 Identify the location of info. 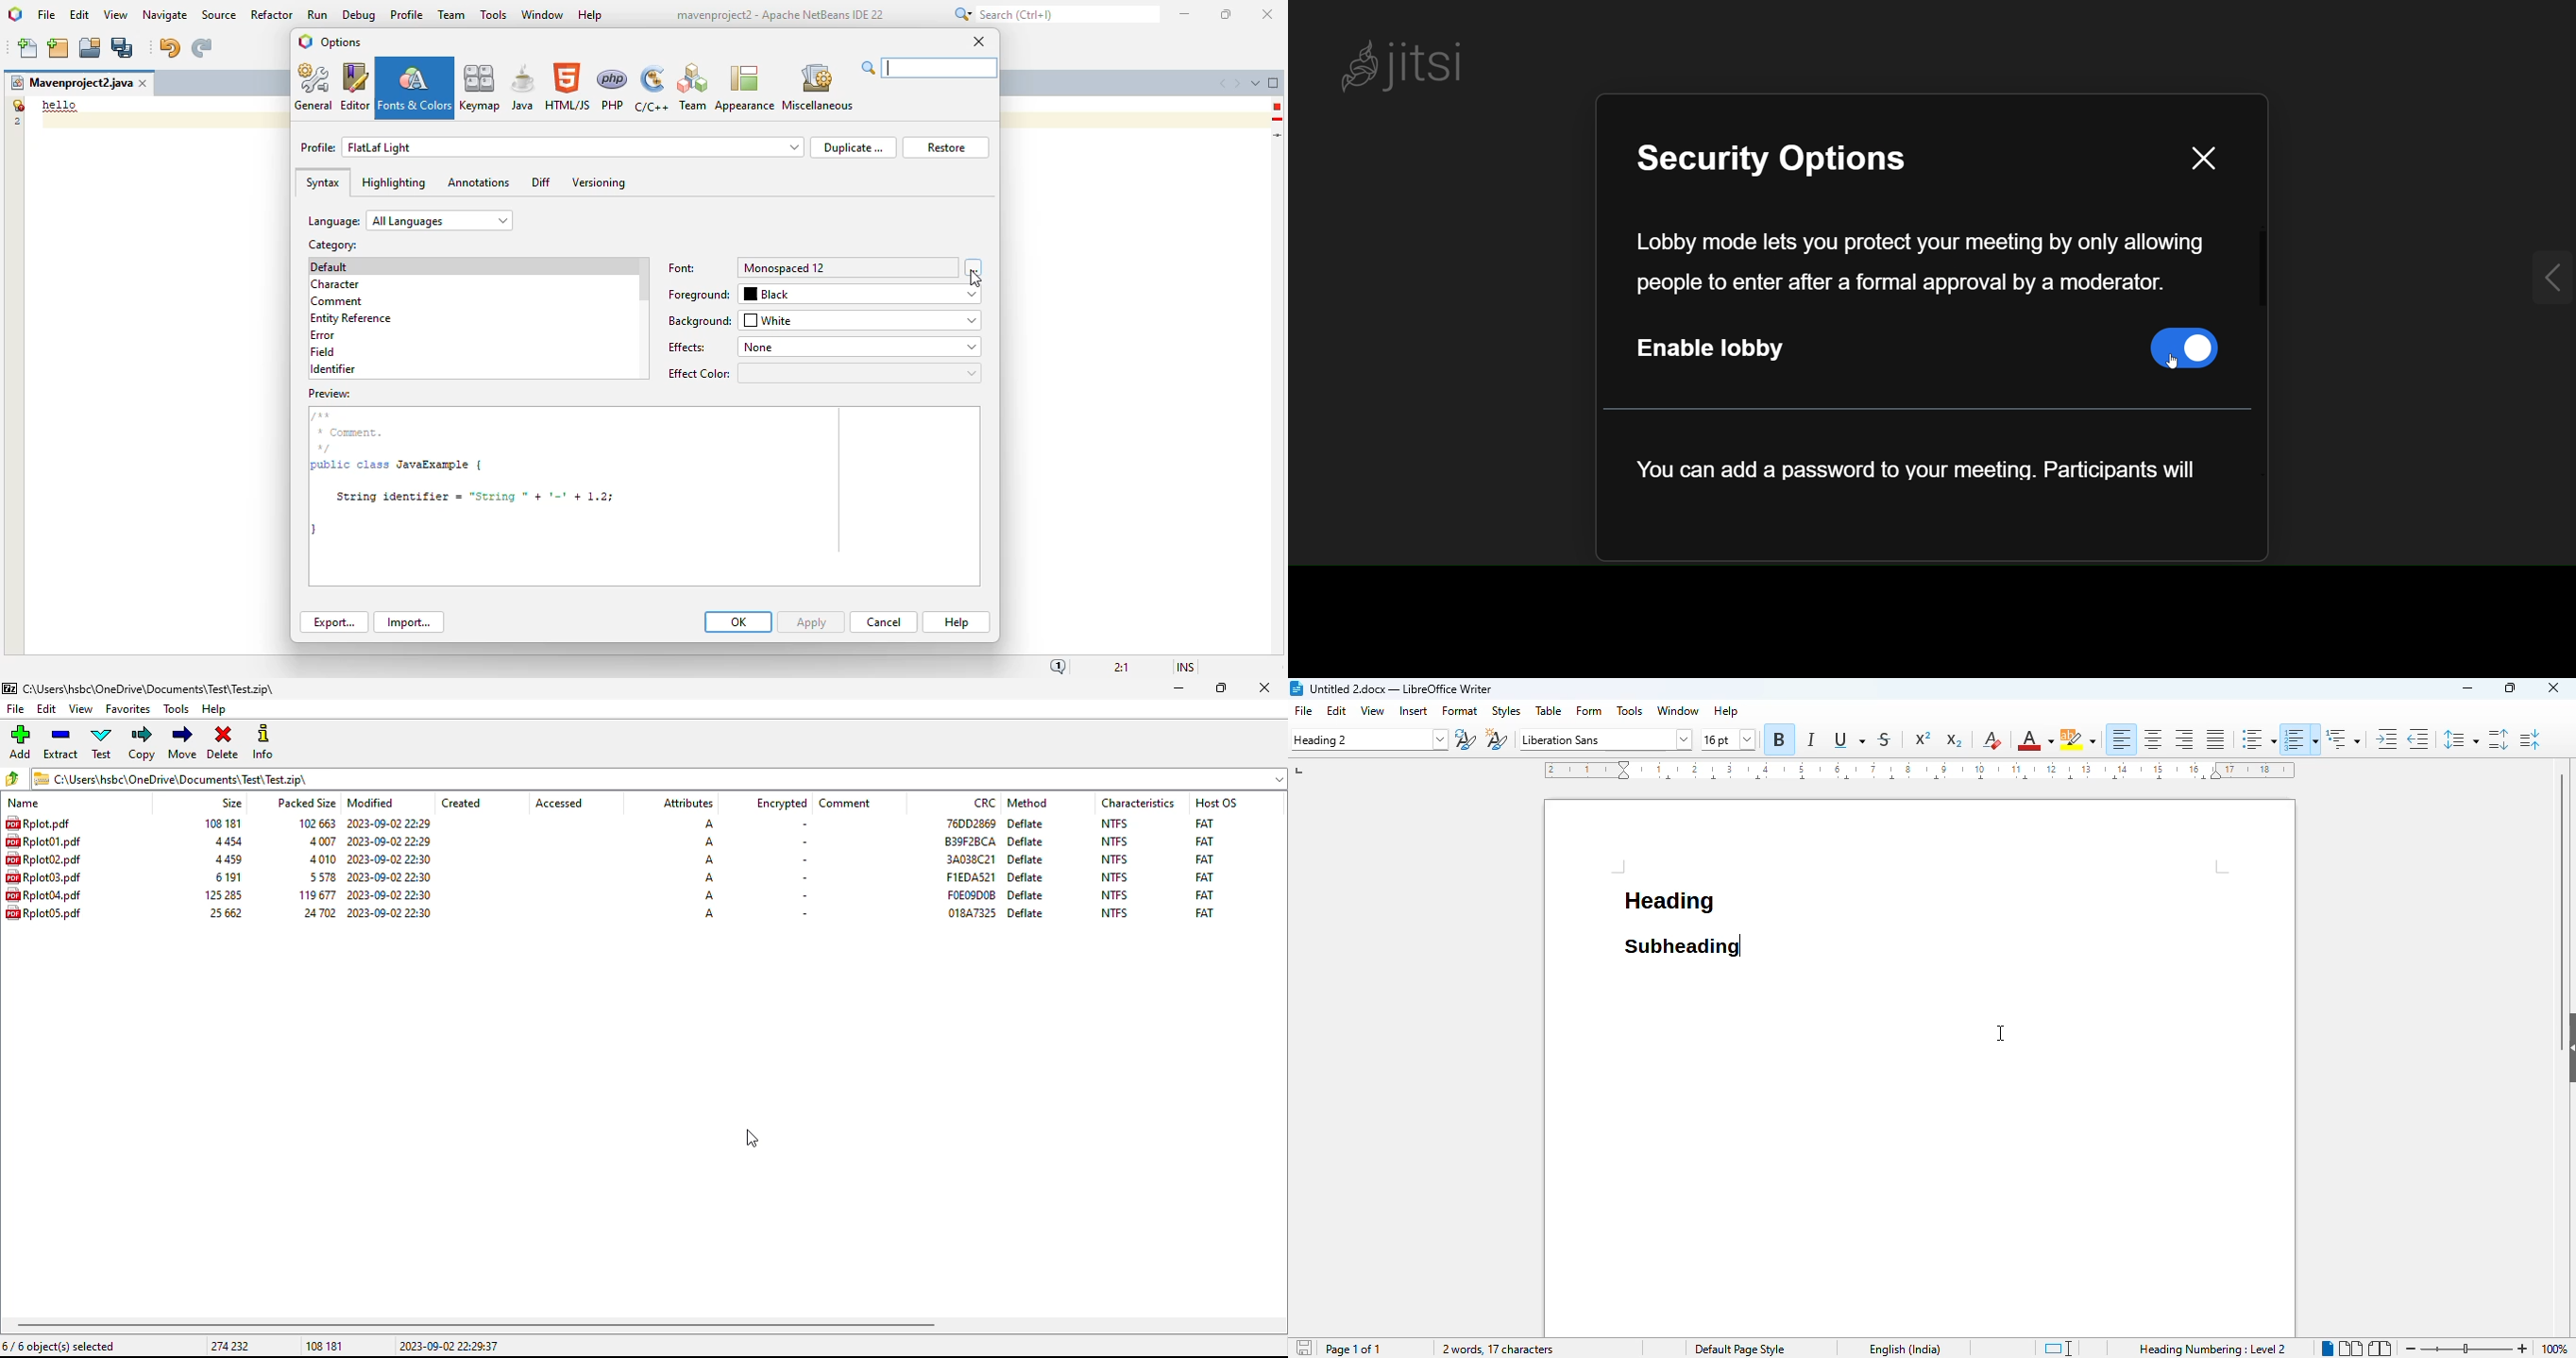
(263, 741).